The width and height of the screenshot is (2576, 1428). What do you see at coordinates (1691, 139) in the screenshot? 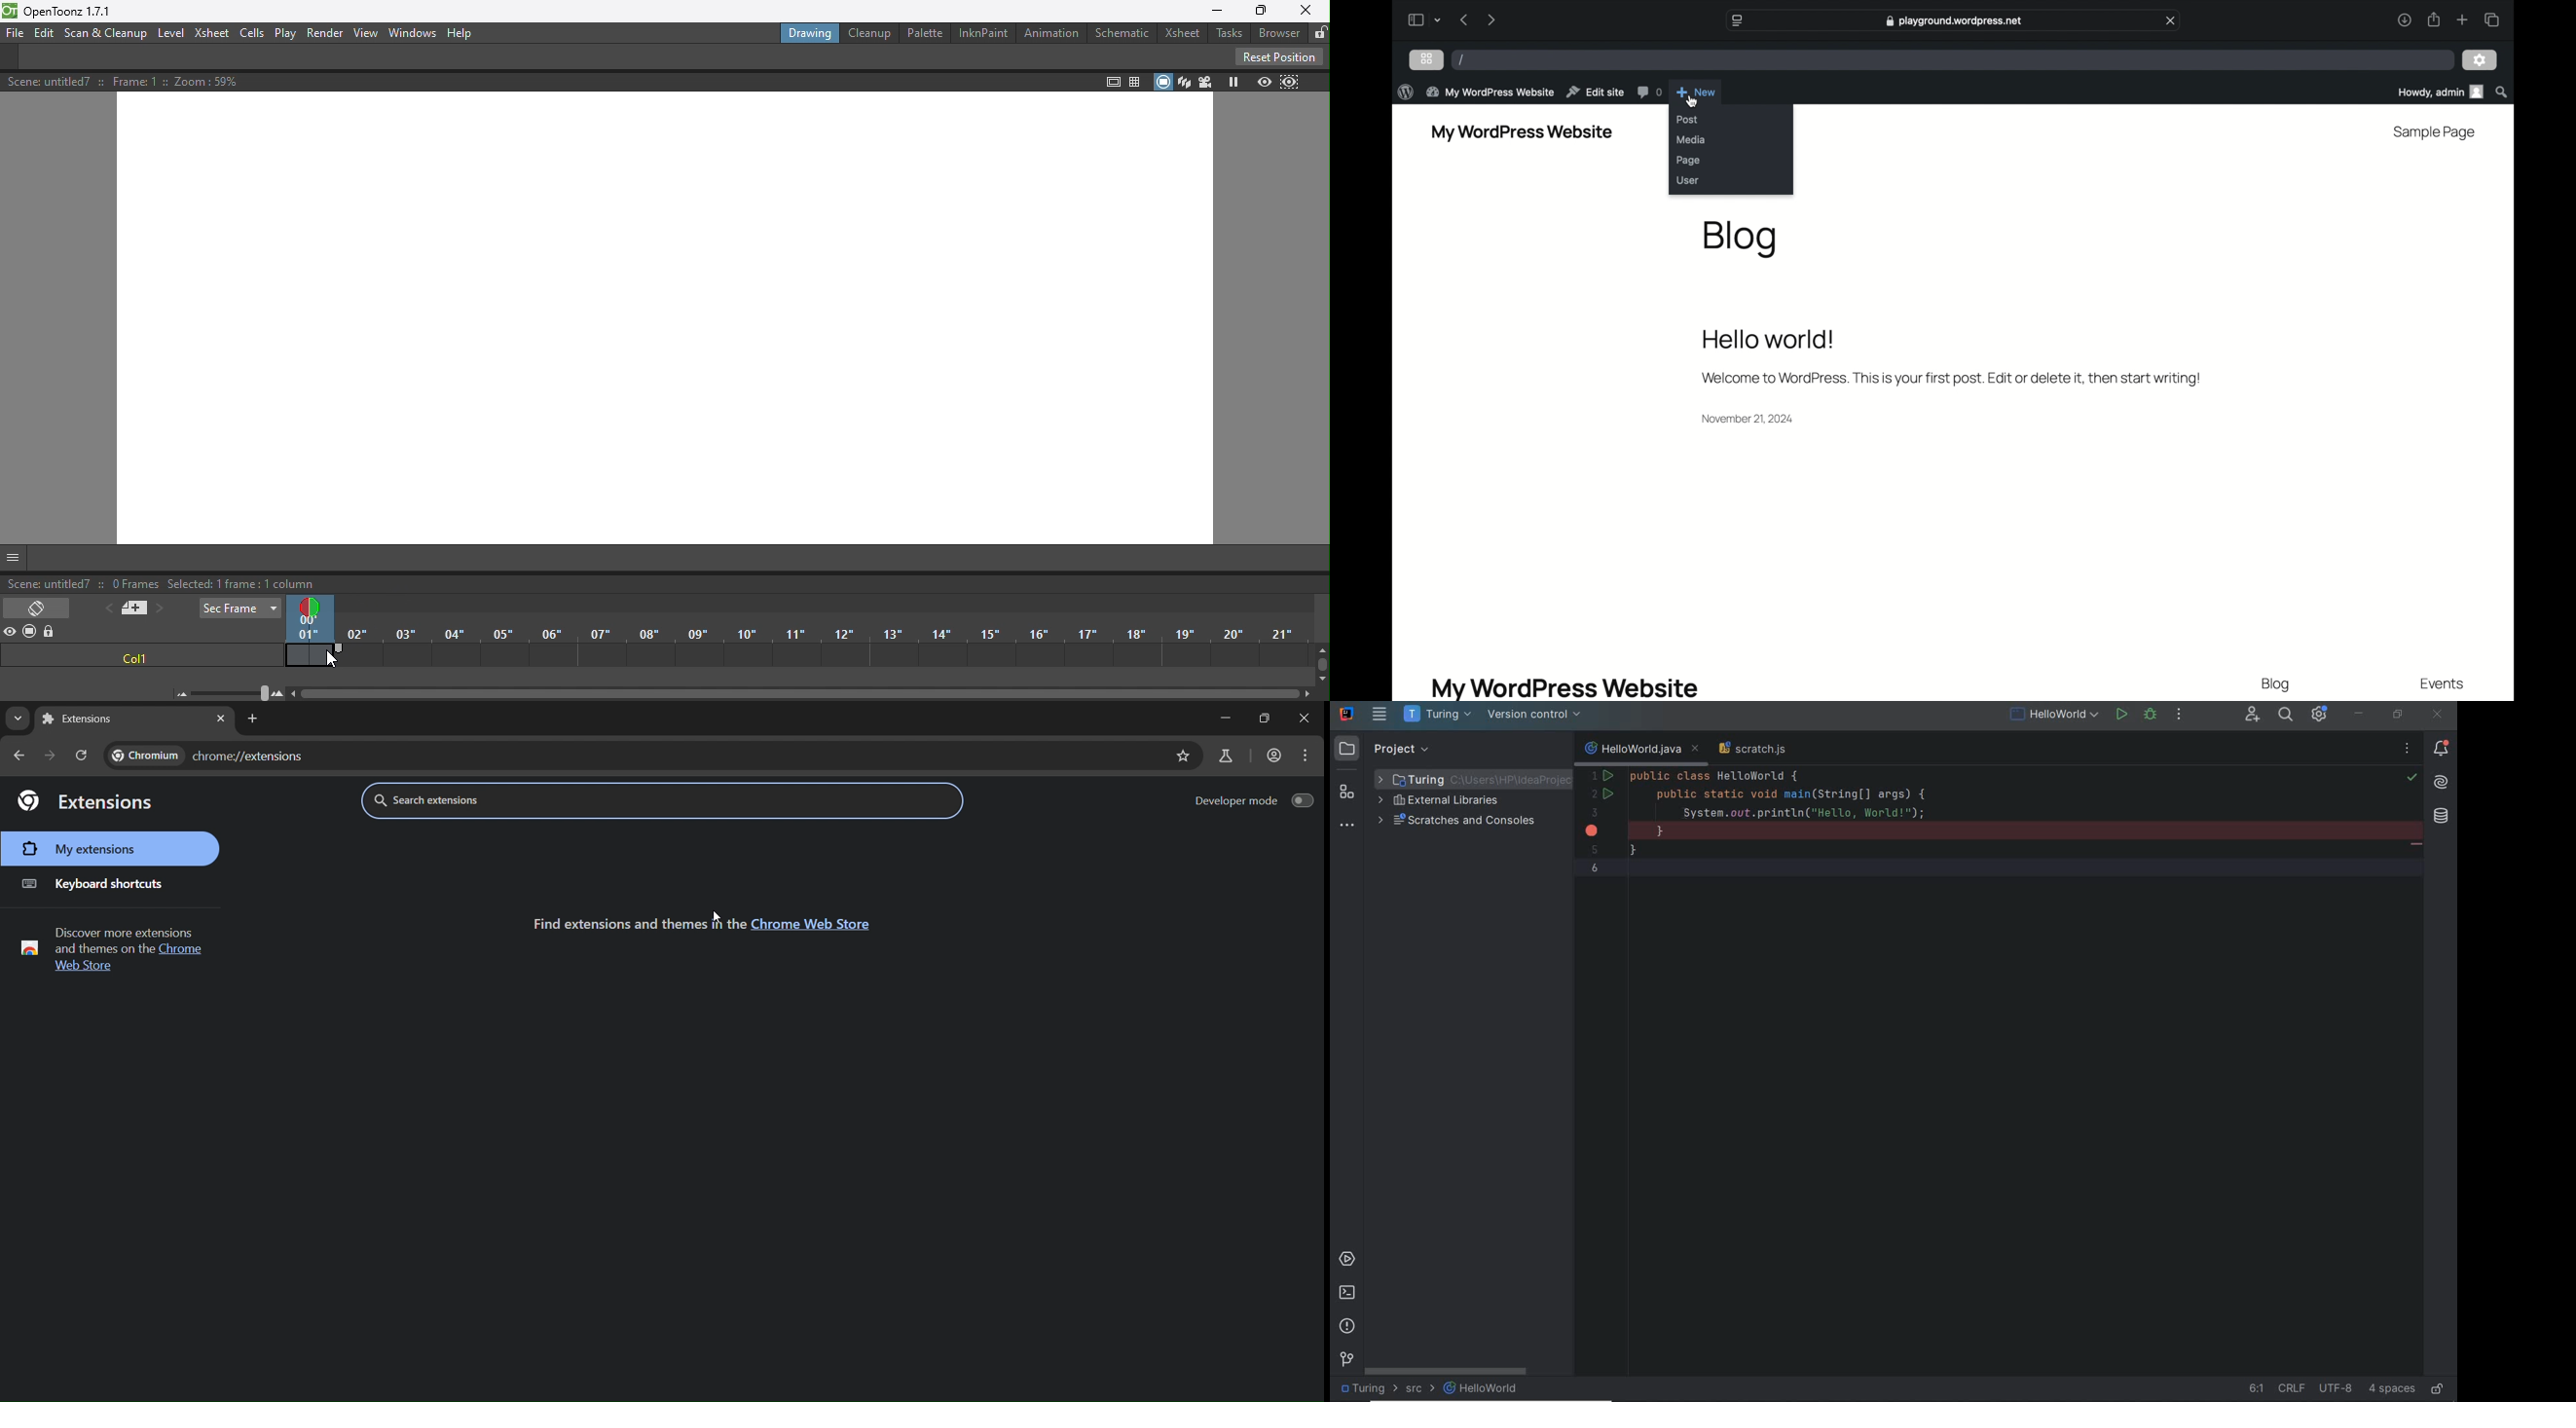
I see `media` at bounding box center [1691, 139].